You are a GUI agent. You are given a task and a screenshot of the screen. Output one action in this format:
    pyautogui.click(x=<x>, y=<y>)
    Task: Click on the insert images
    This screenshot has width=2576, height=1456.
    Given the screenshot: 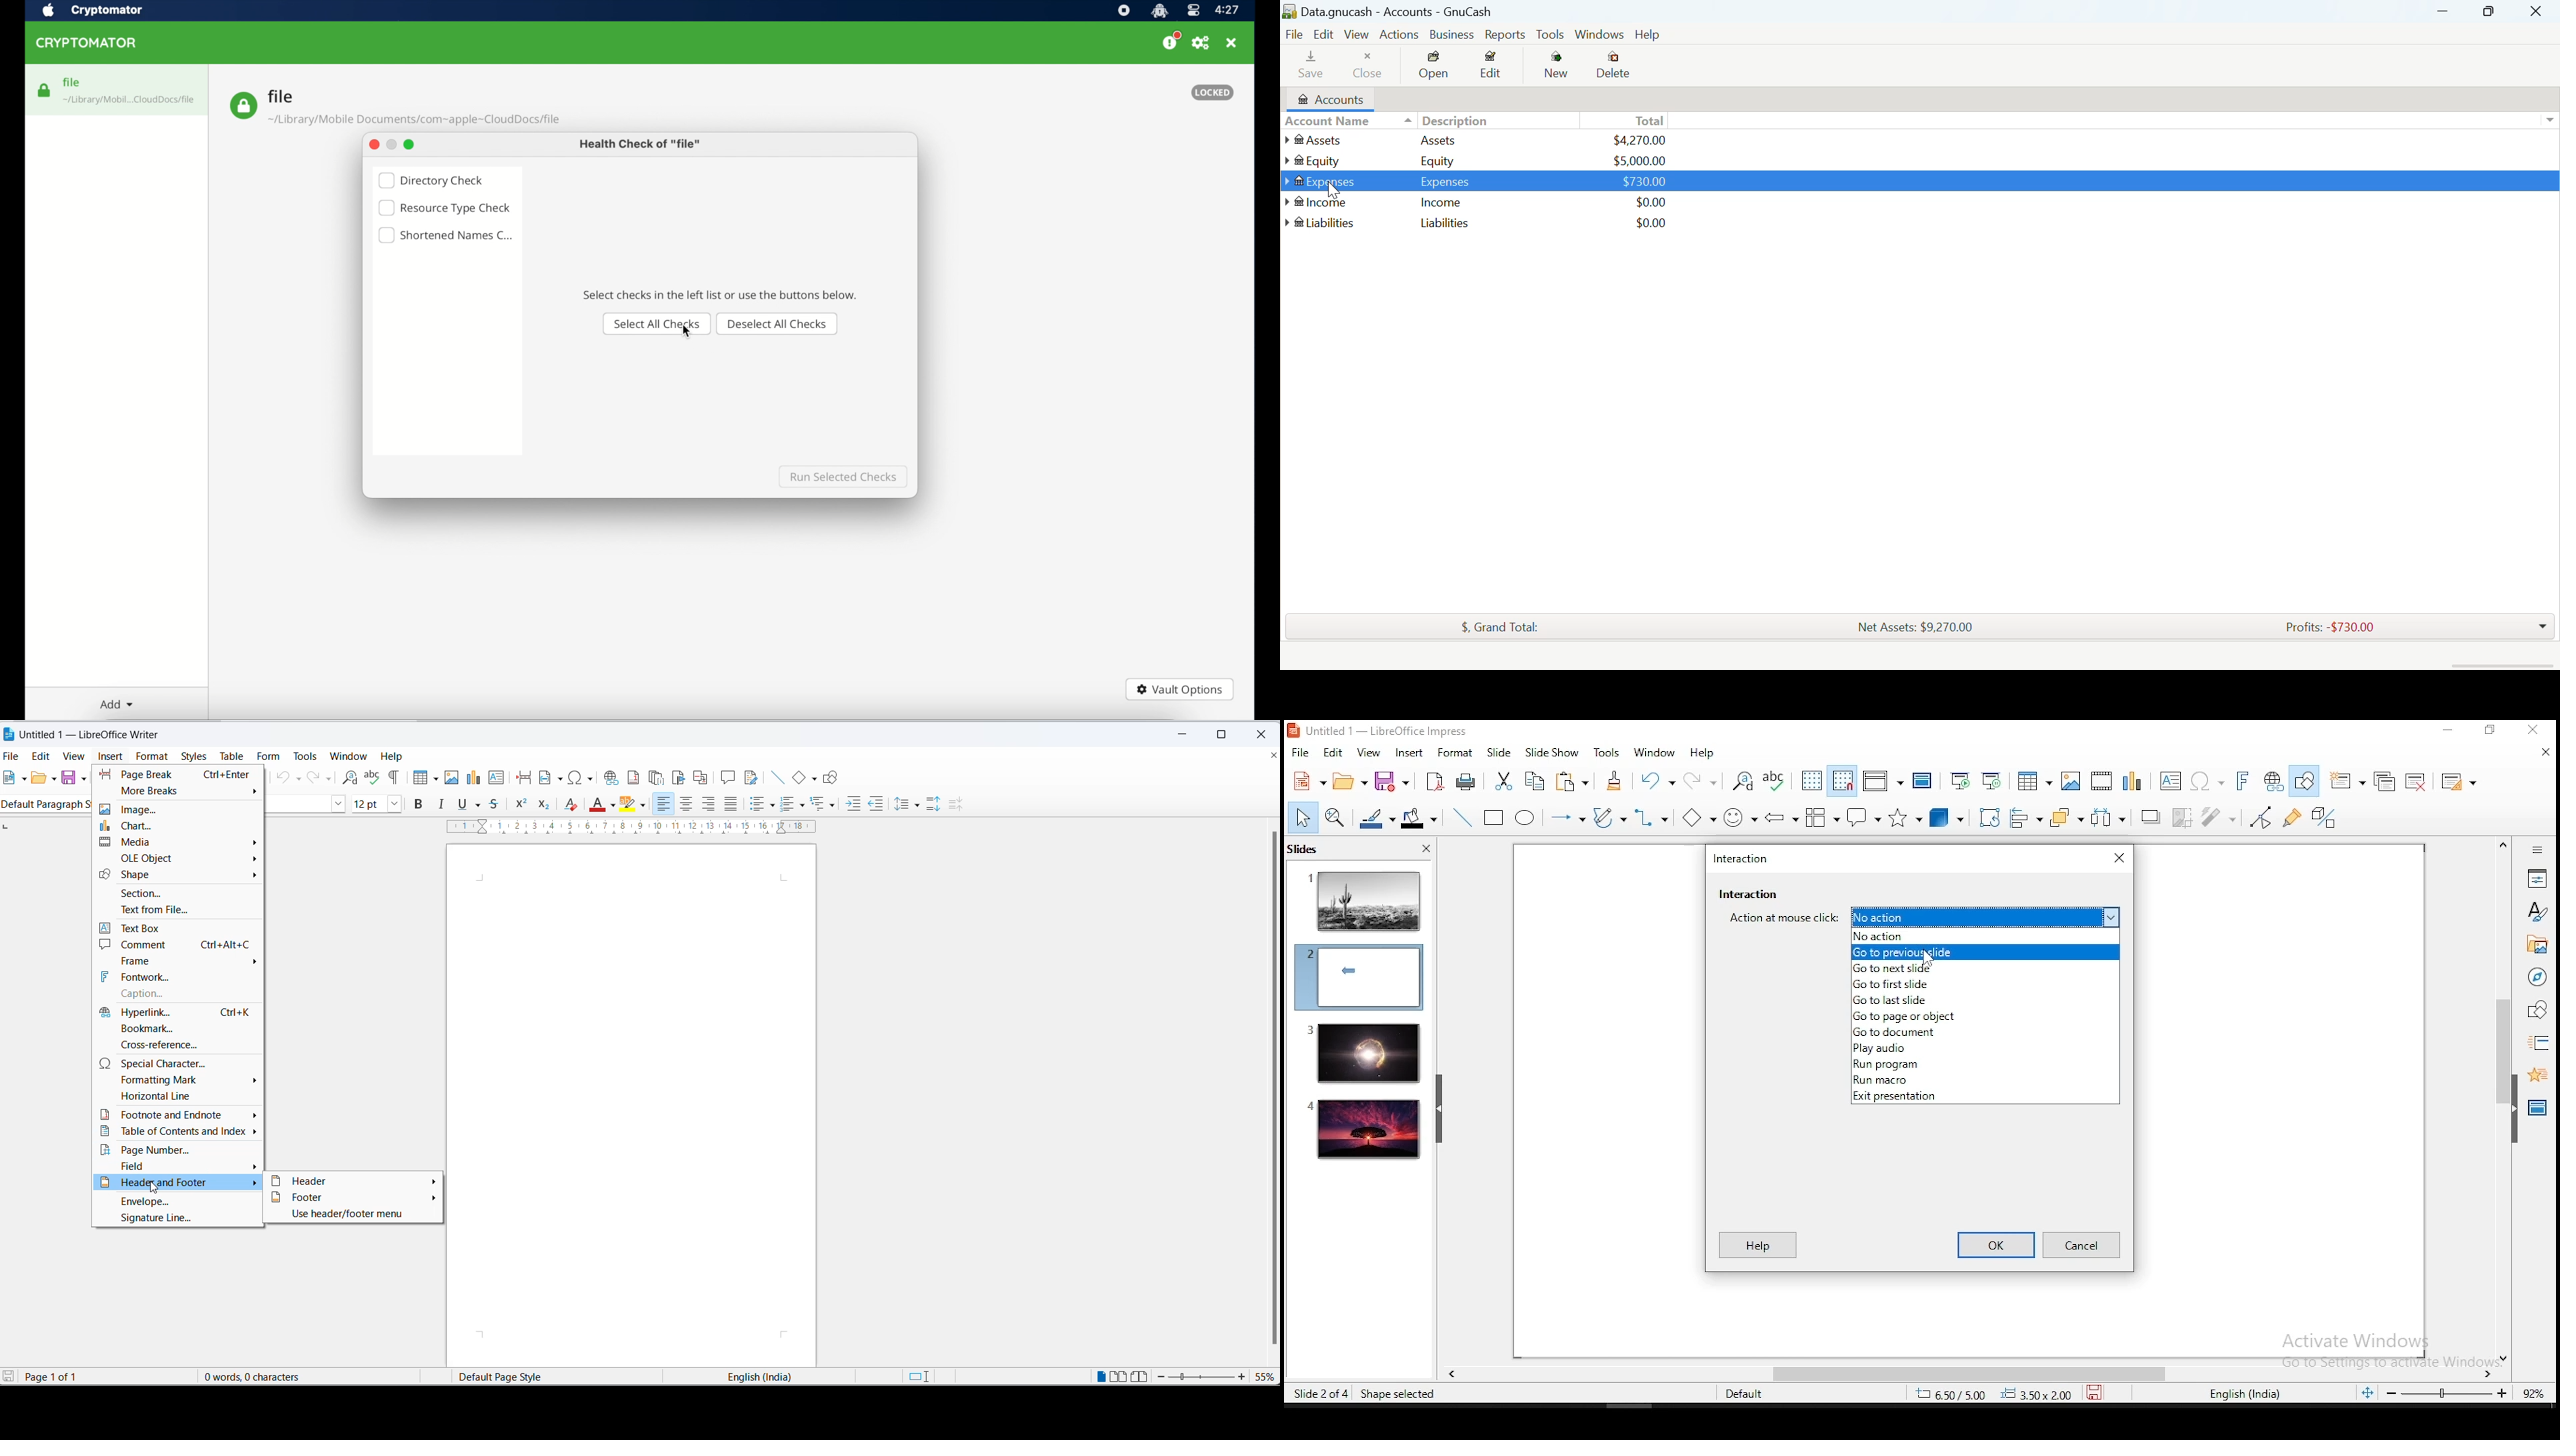 What is the action you would take?
    pyautogui.click(x=452, y=777)
    